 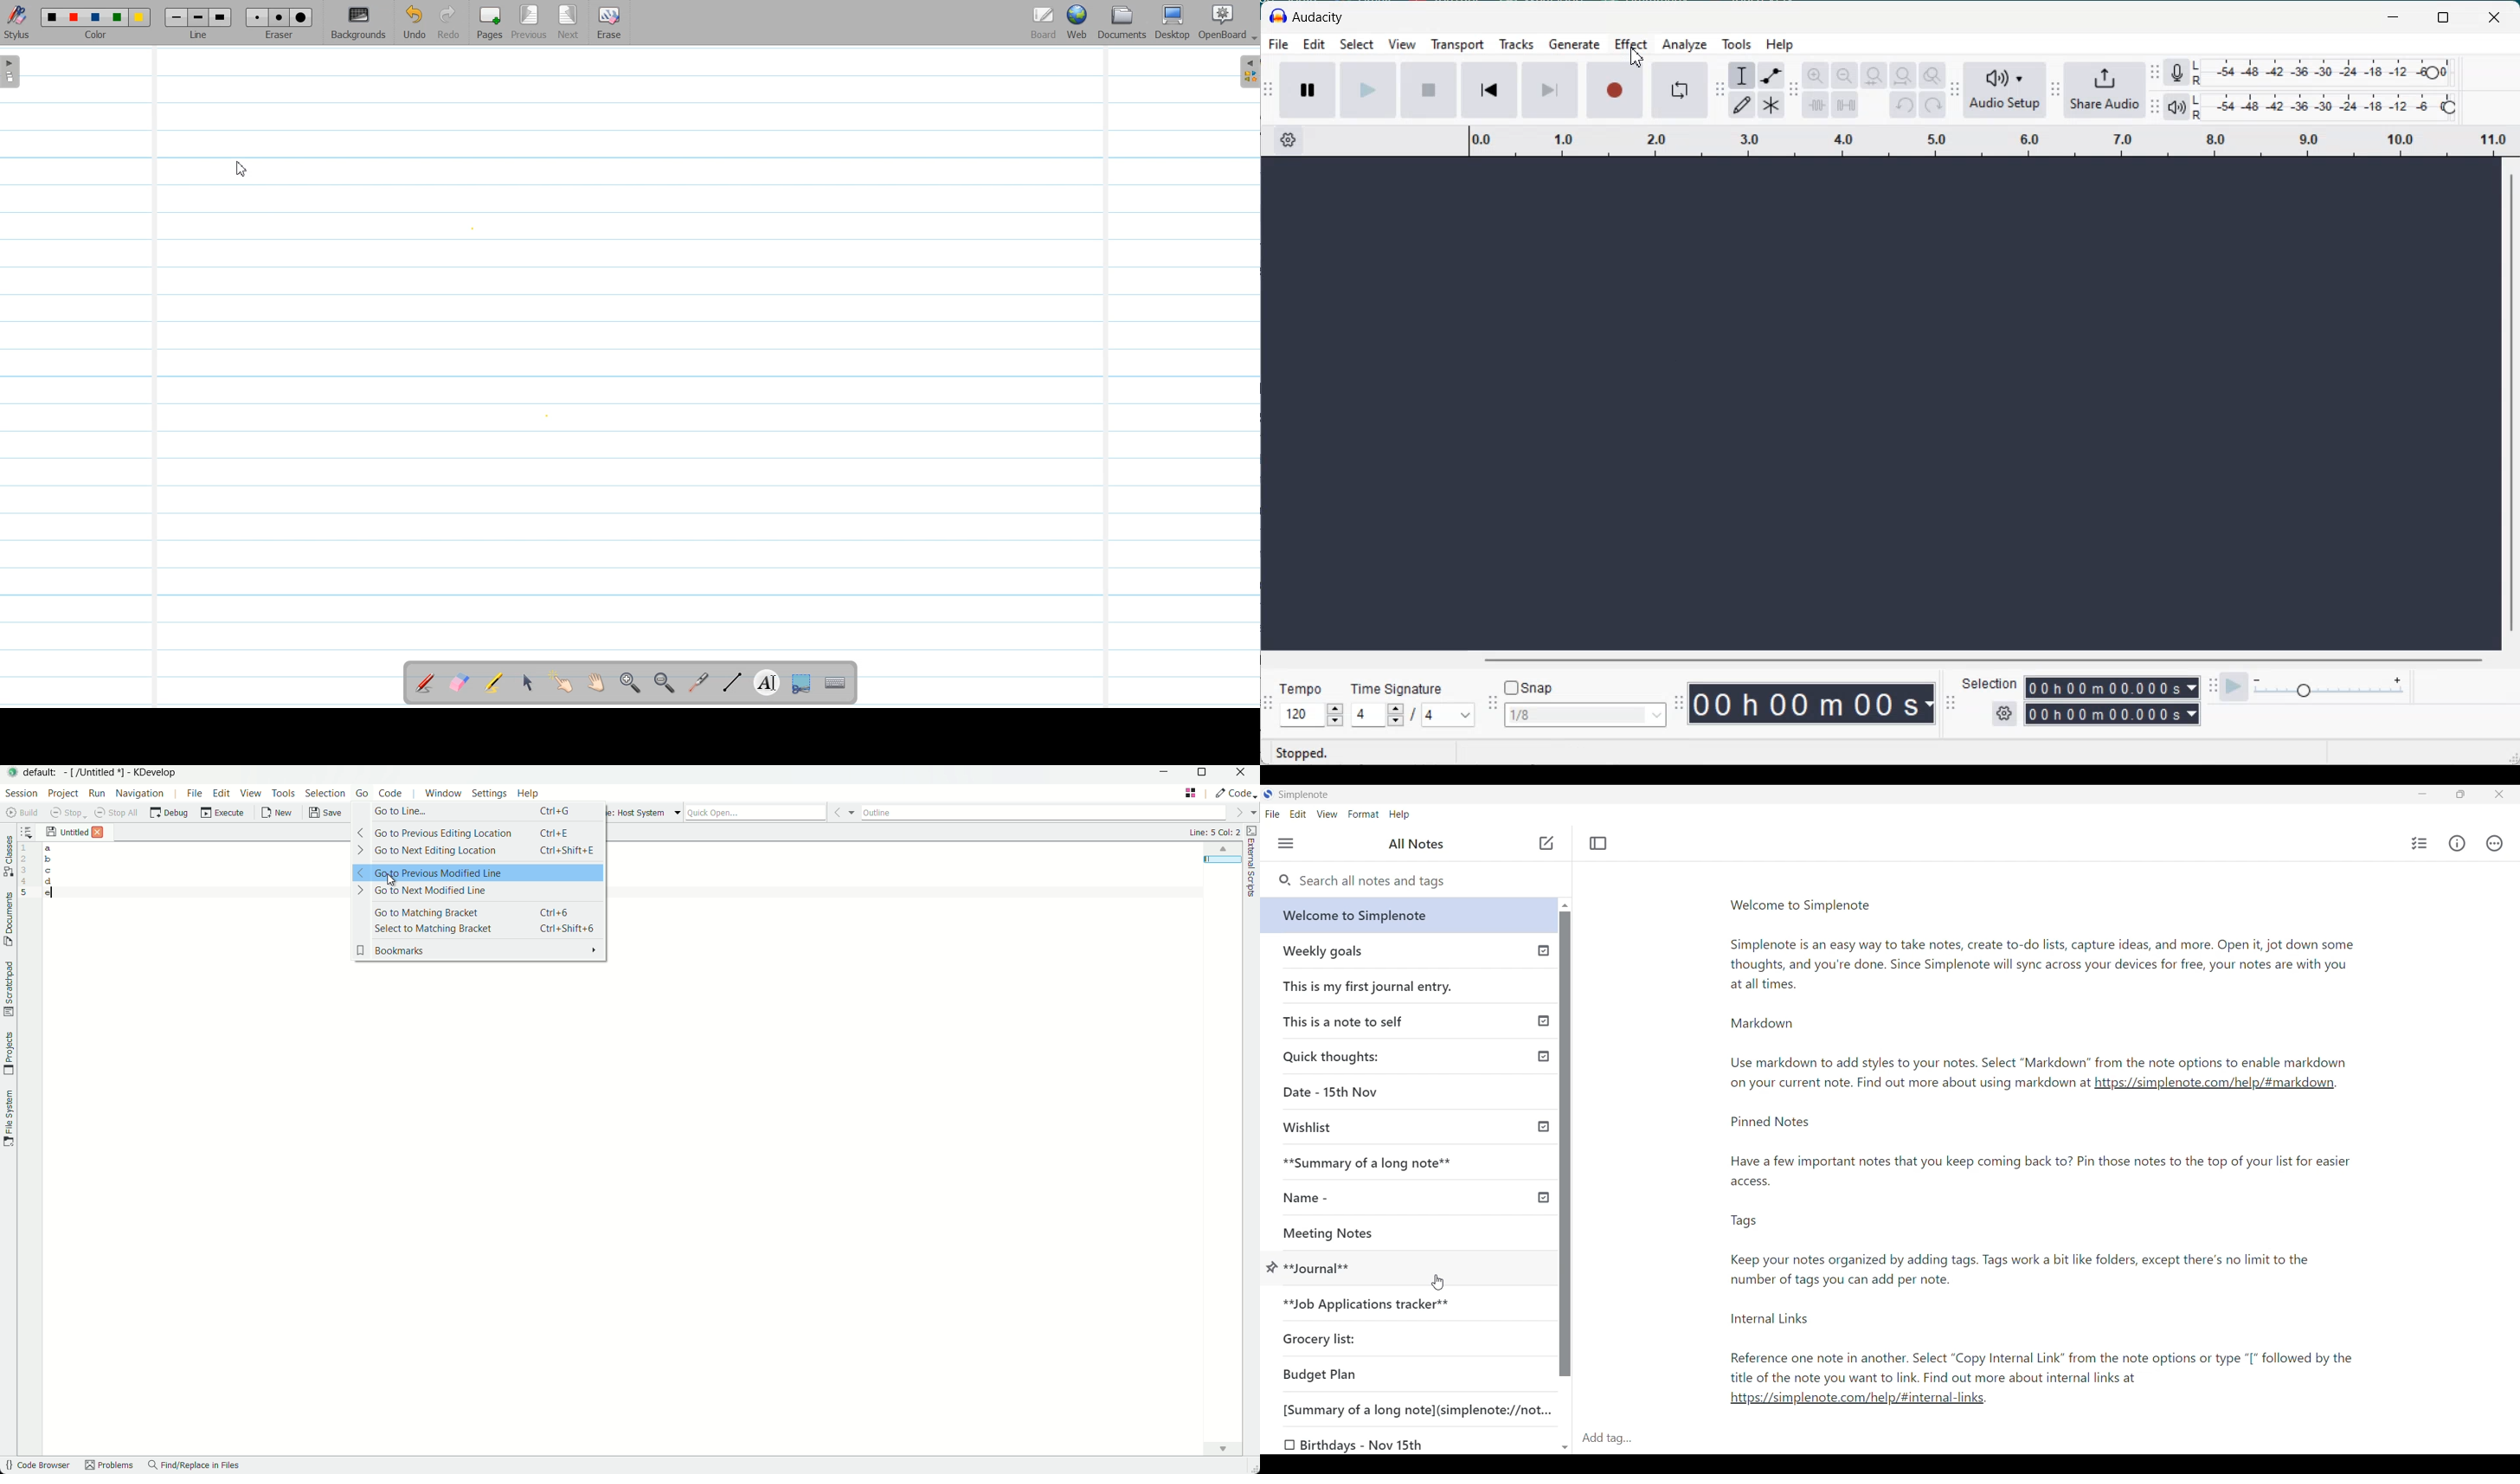 I want to click on Published notes indicated by check icon, so click(x=1544, y=1074).